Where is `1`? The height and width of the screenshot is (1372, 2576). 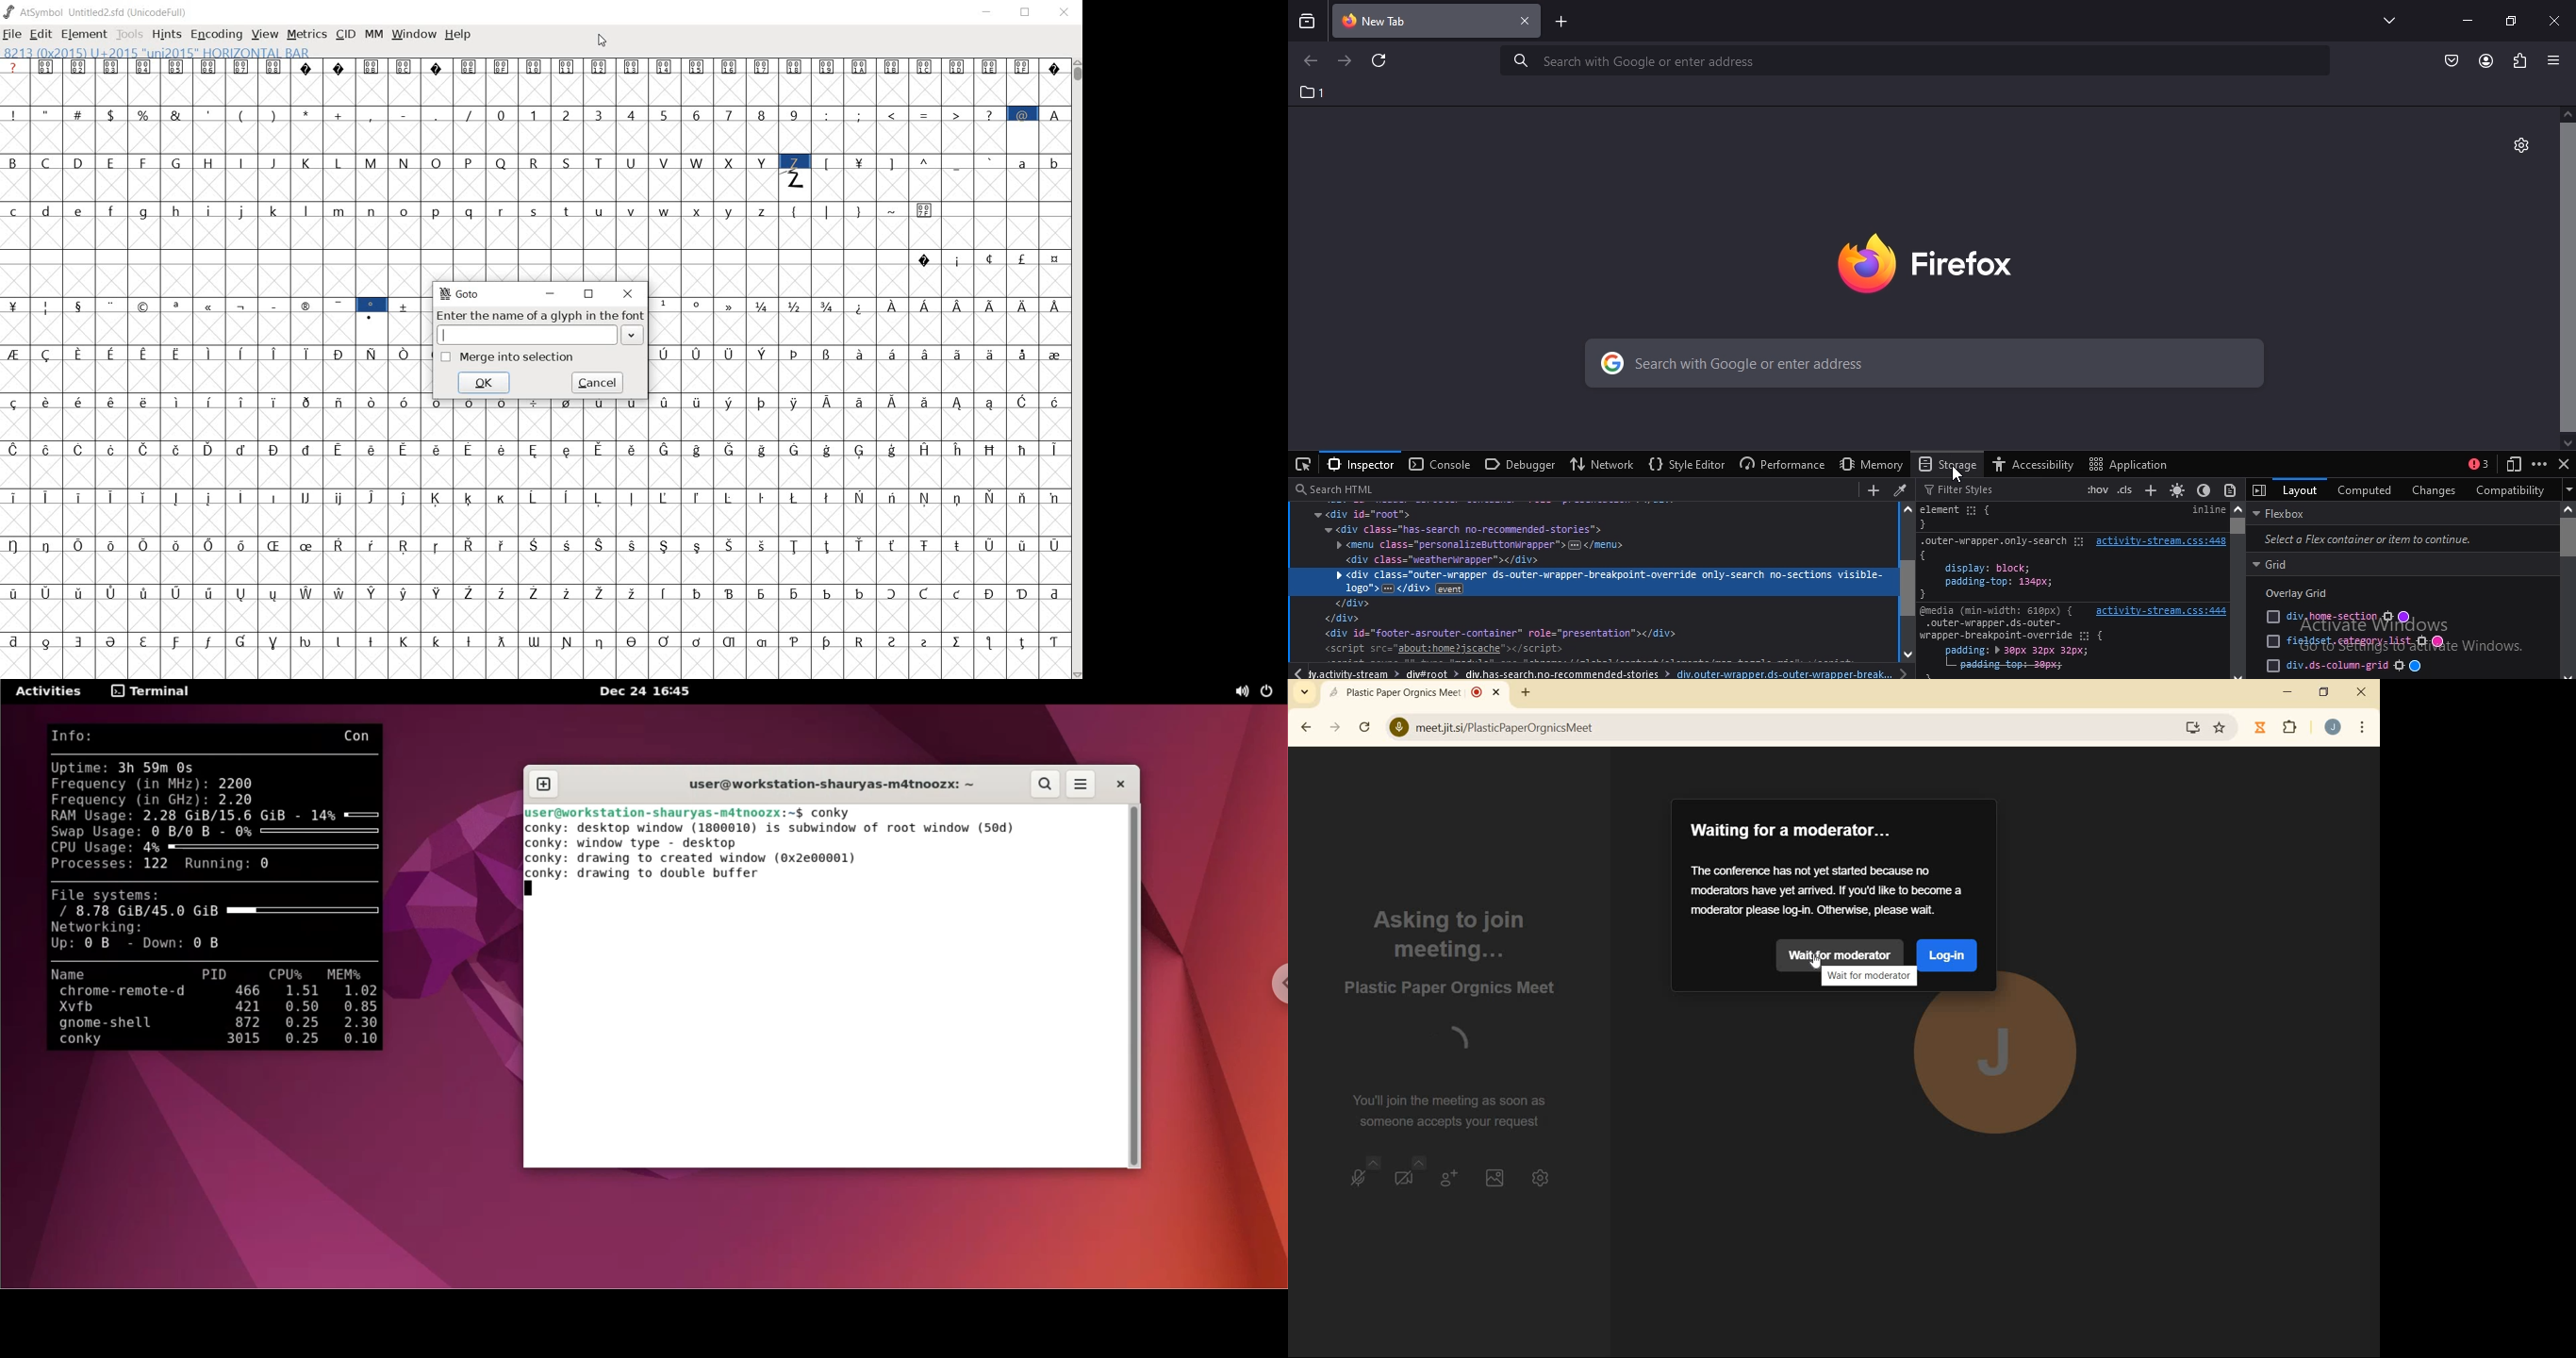
1 is located at coordinates (1313, 92).